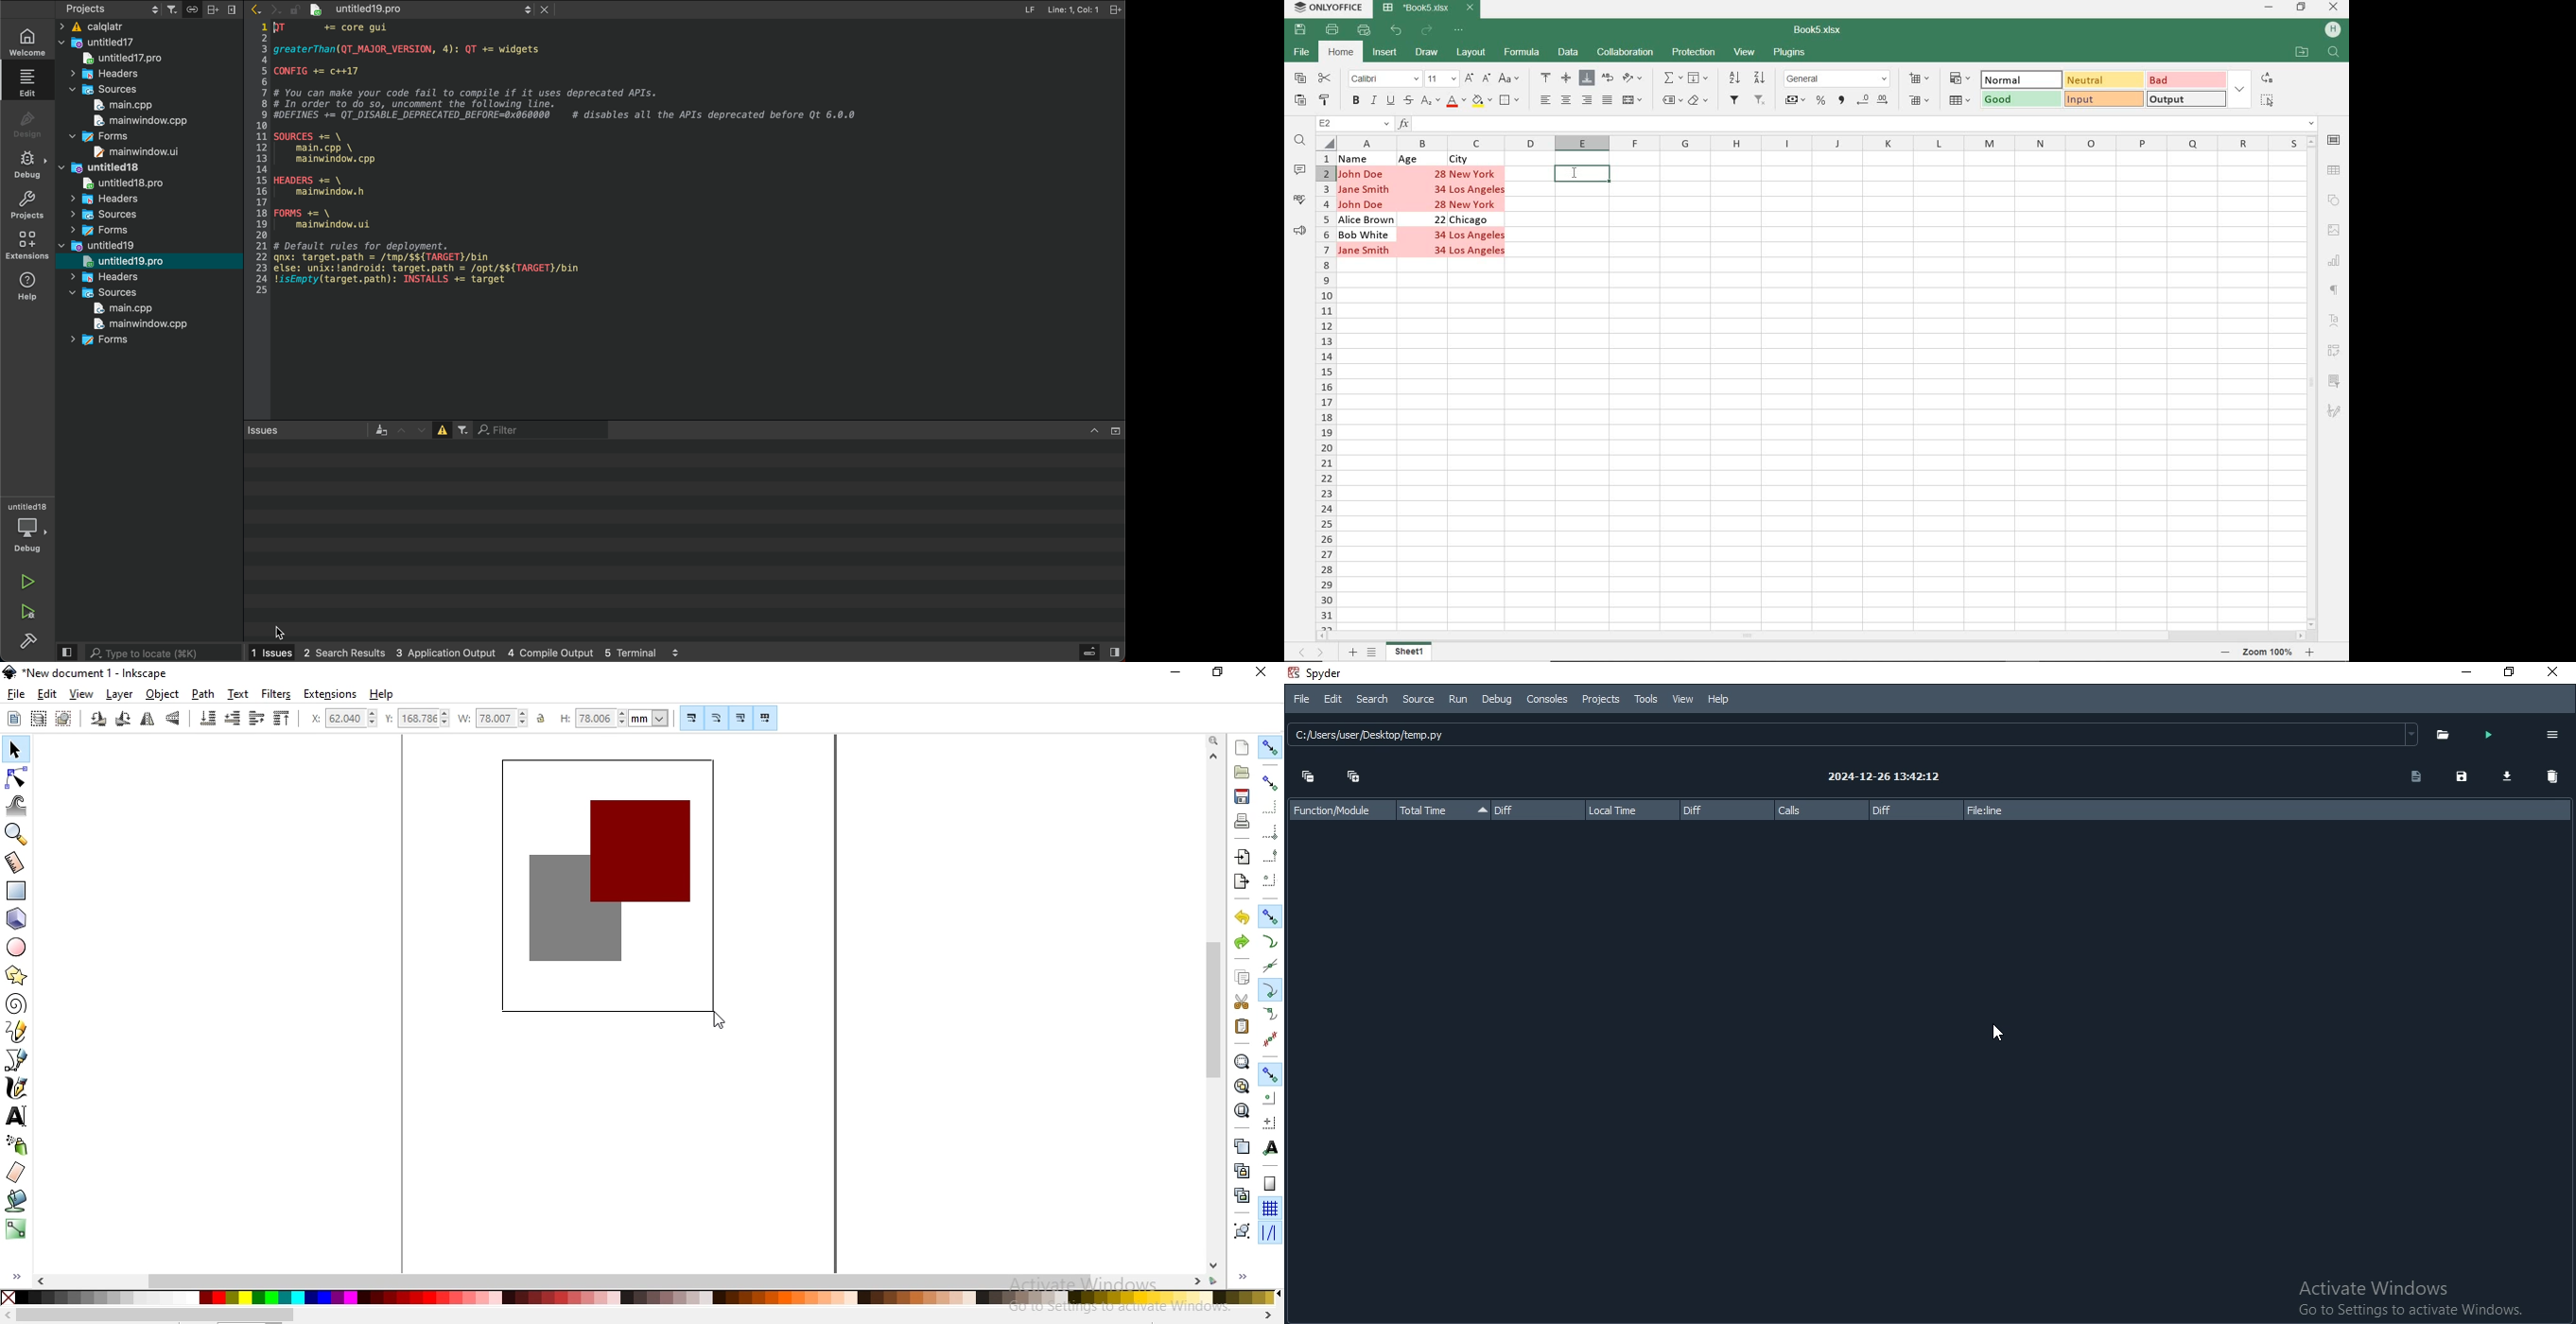  What do you see at coordinates (144, 259) in the screenshot?
I see `untitled19.pro` at bounding box center [144, 259].